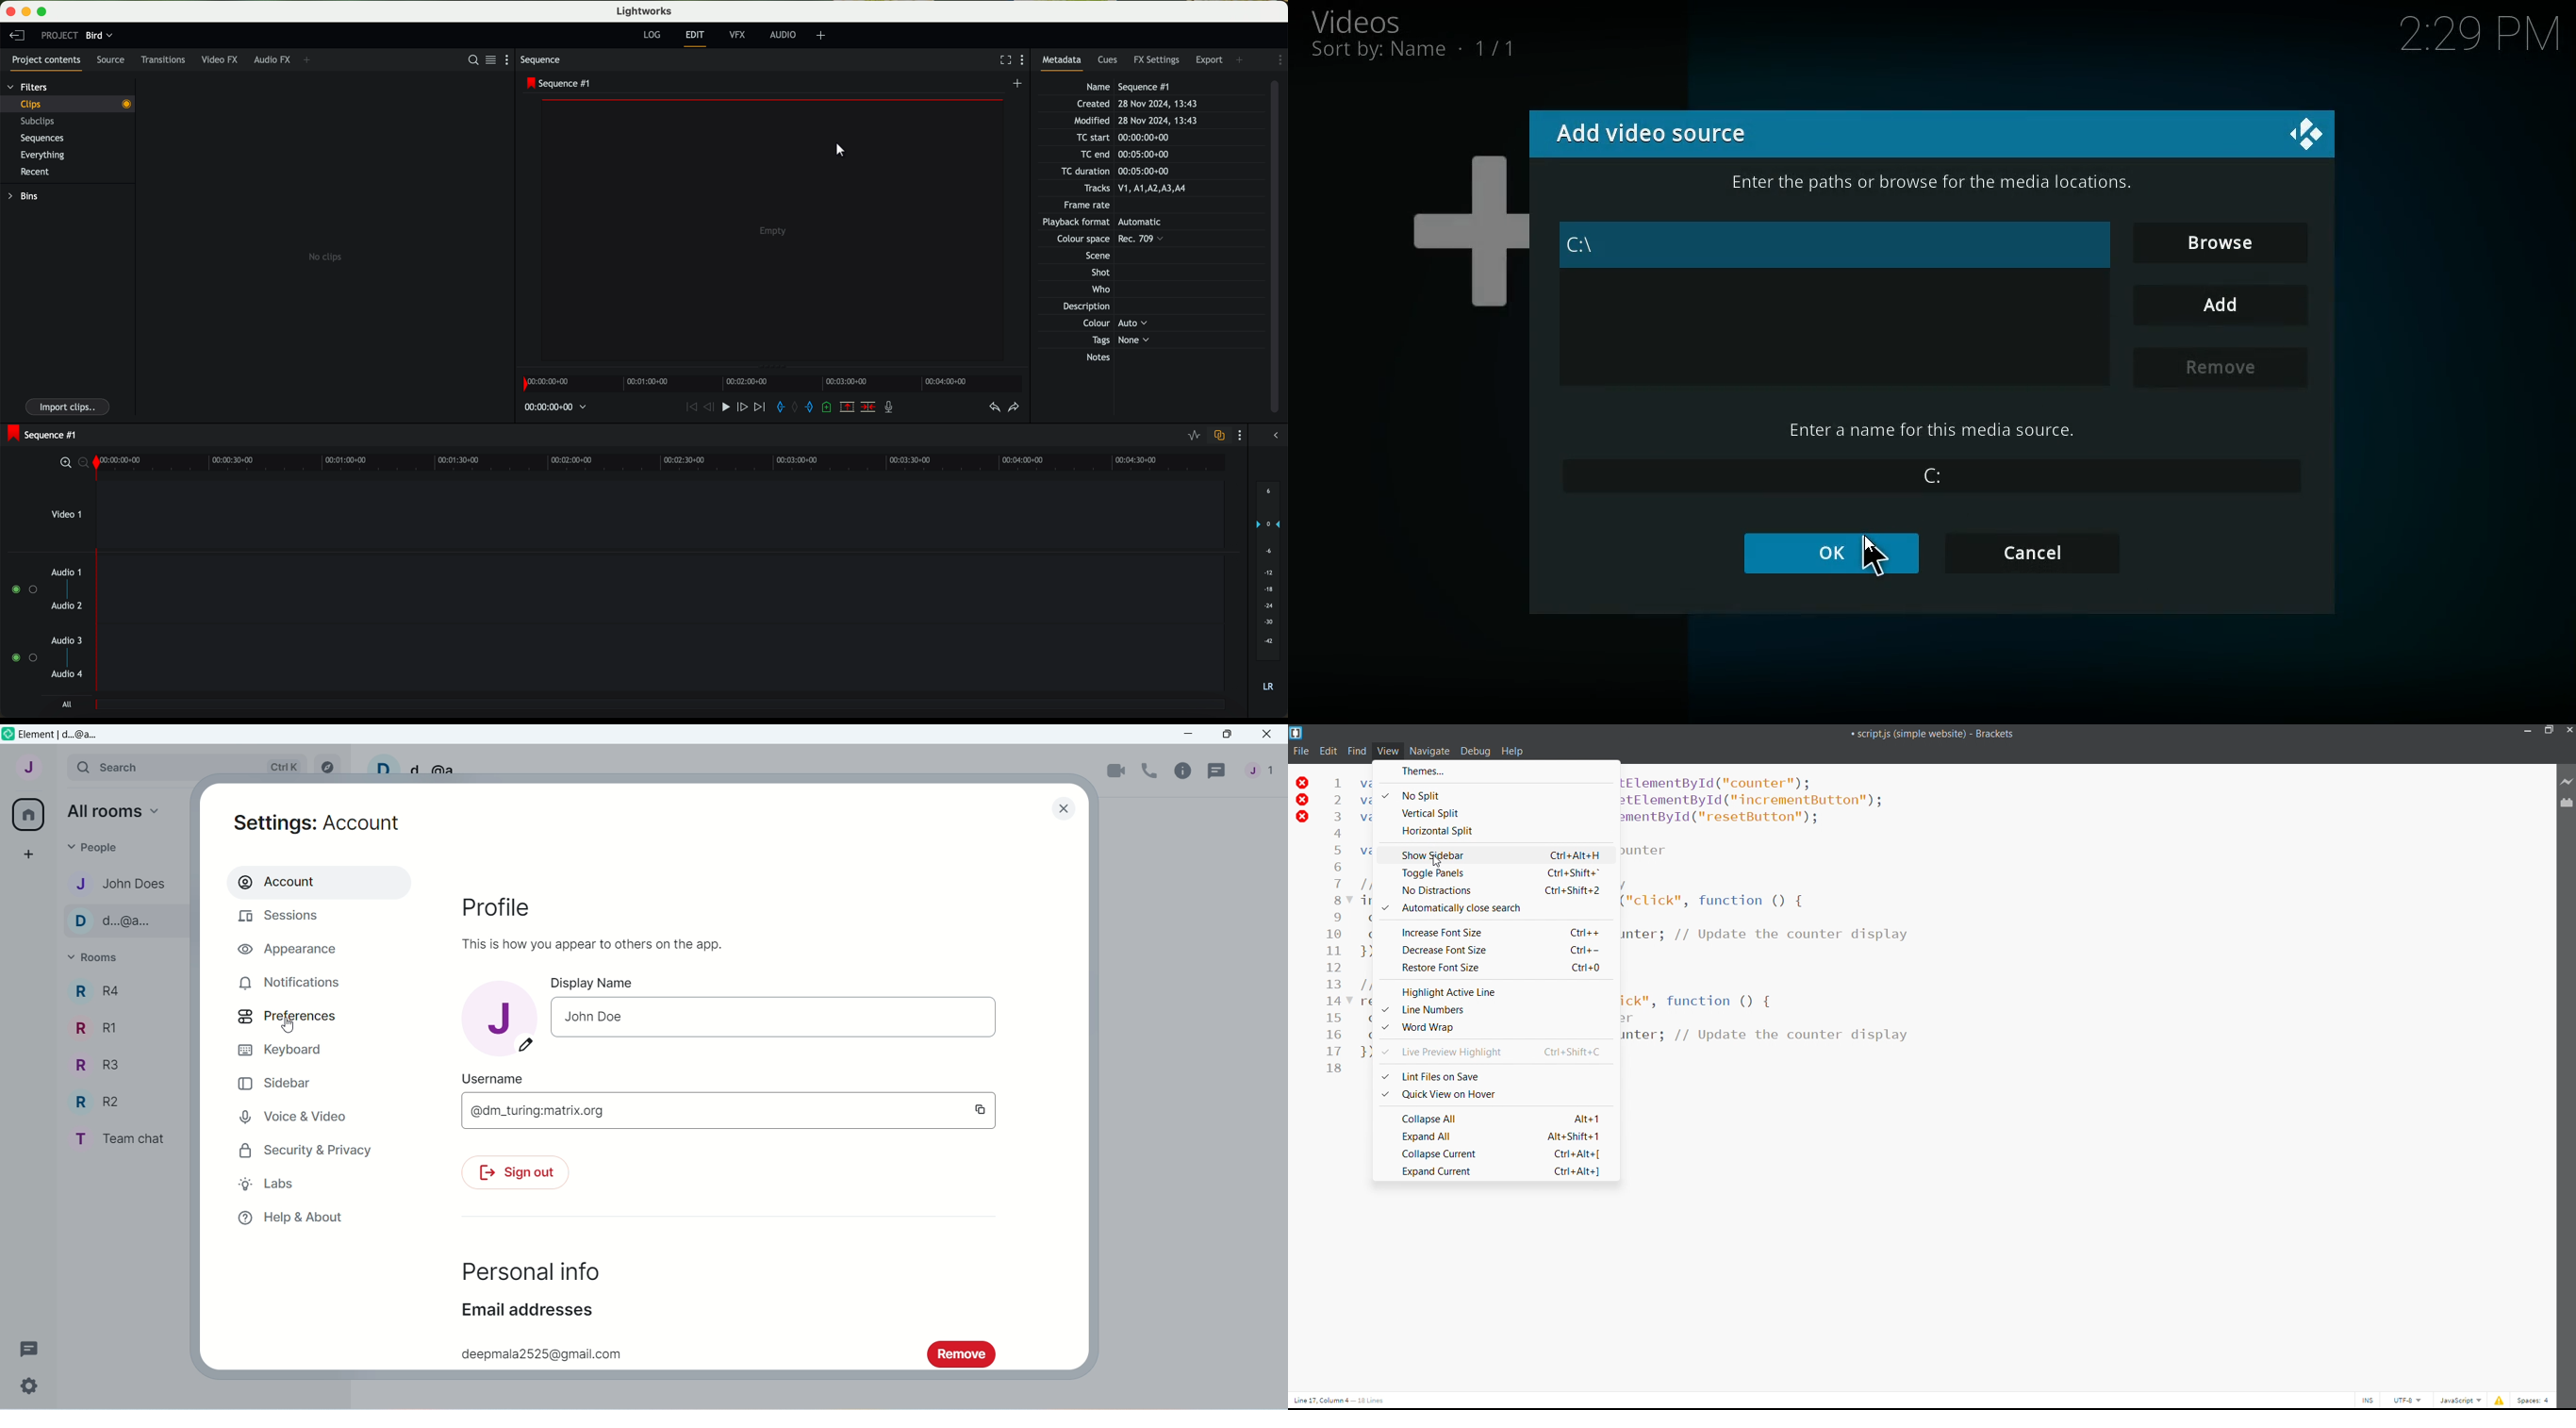 The width and height of the screenshot is (2576, 1428). Describe the element at coordinates (710, 410) in the screenshot. I see `nudge one frame back` at that location.